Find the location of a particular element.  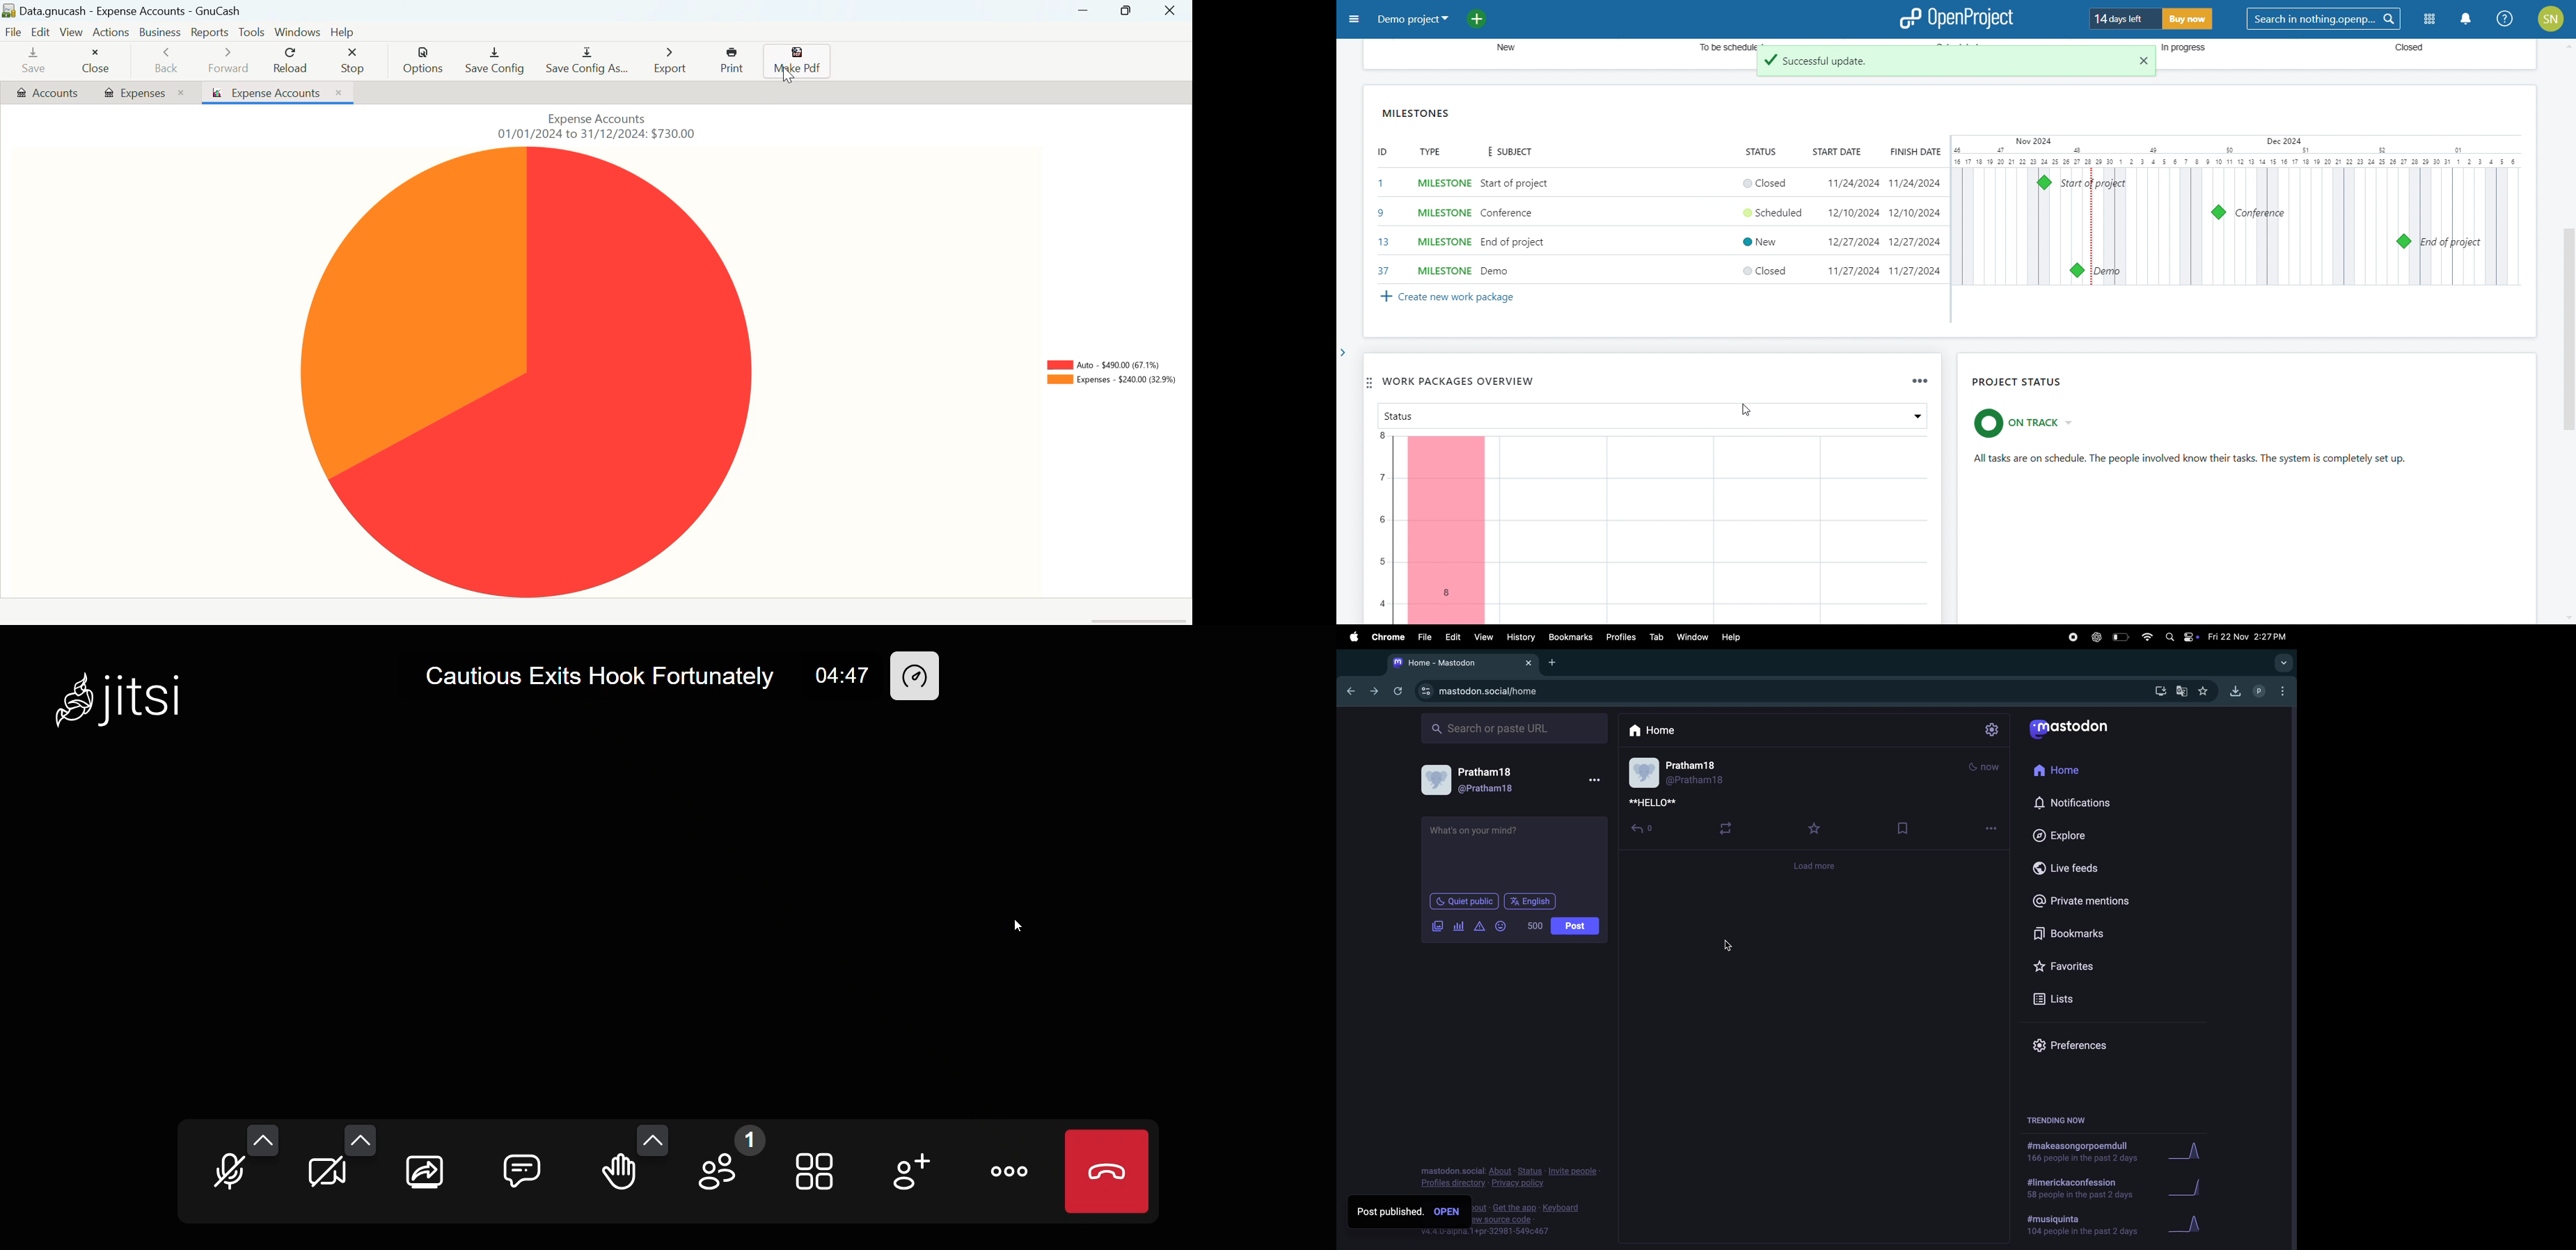

user profile is located at coordinates (1644, 773).